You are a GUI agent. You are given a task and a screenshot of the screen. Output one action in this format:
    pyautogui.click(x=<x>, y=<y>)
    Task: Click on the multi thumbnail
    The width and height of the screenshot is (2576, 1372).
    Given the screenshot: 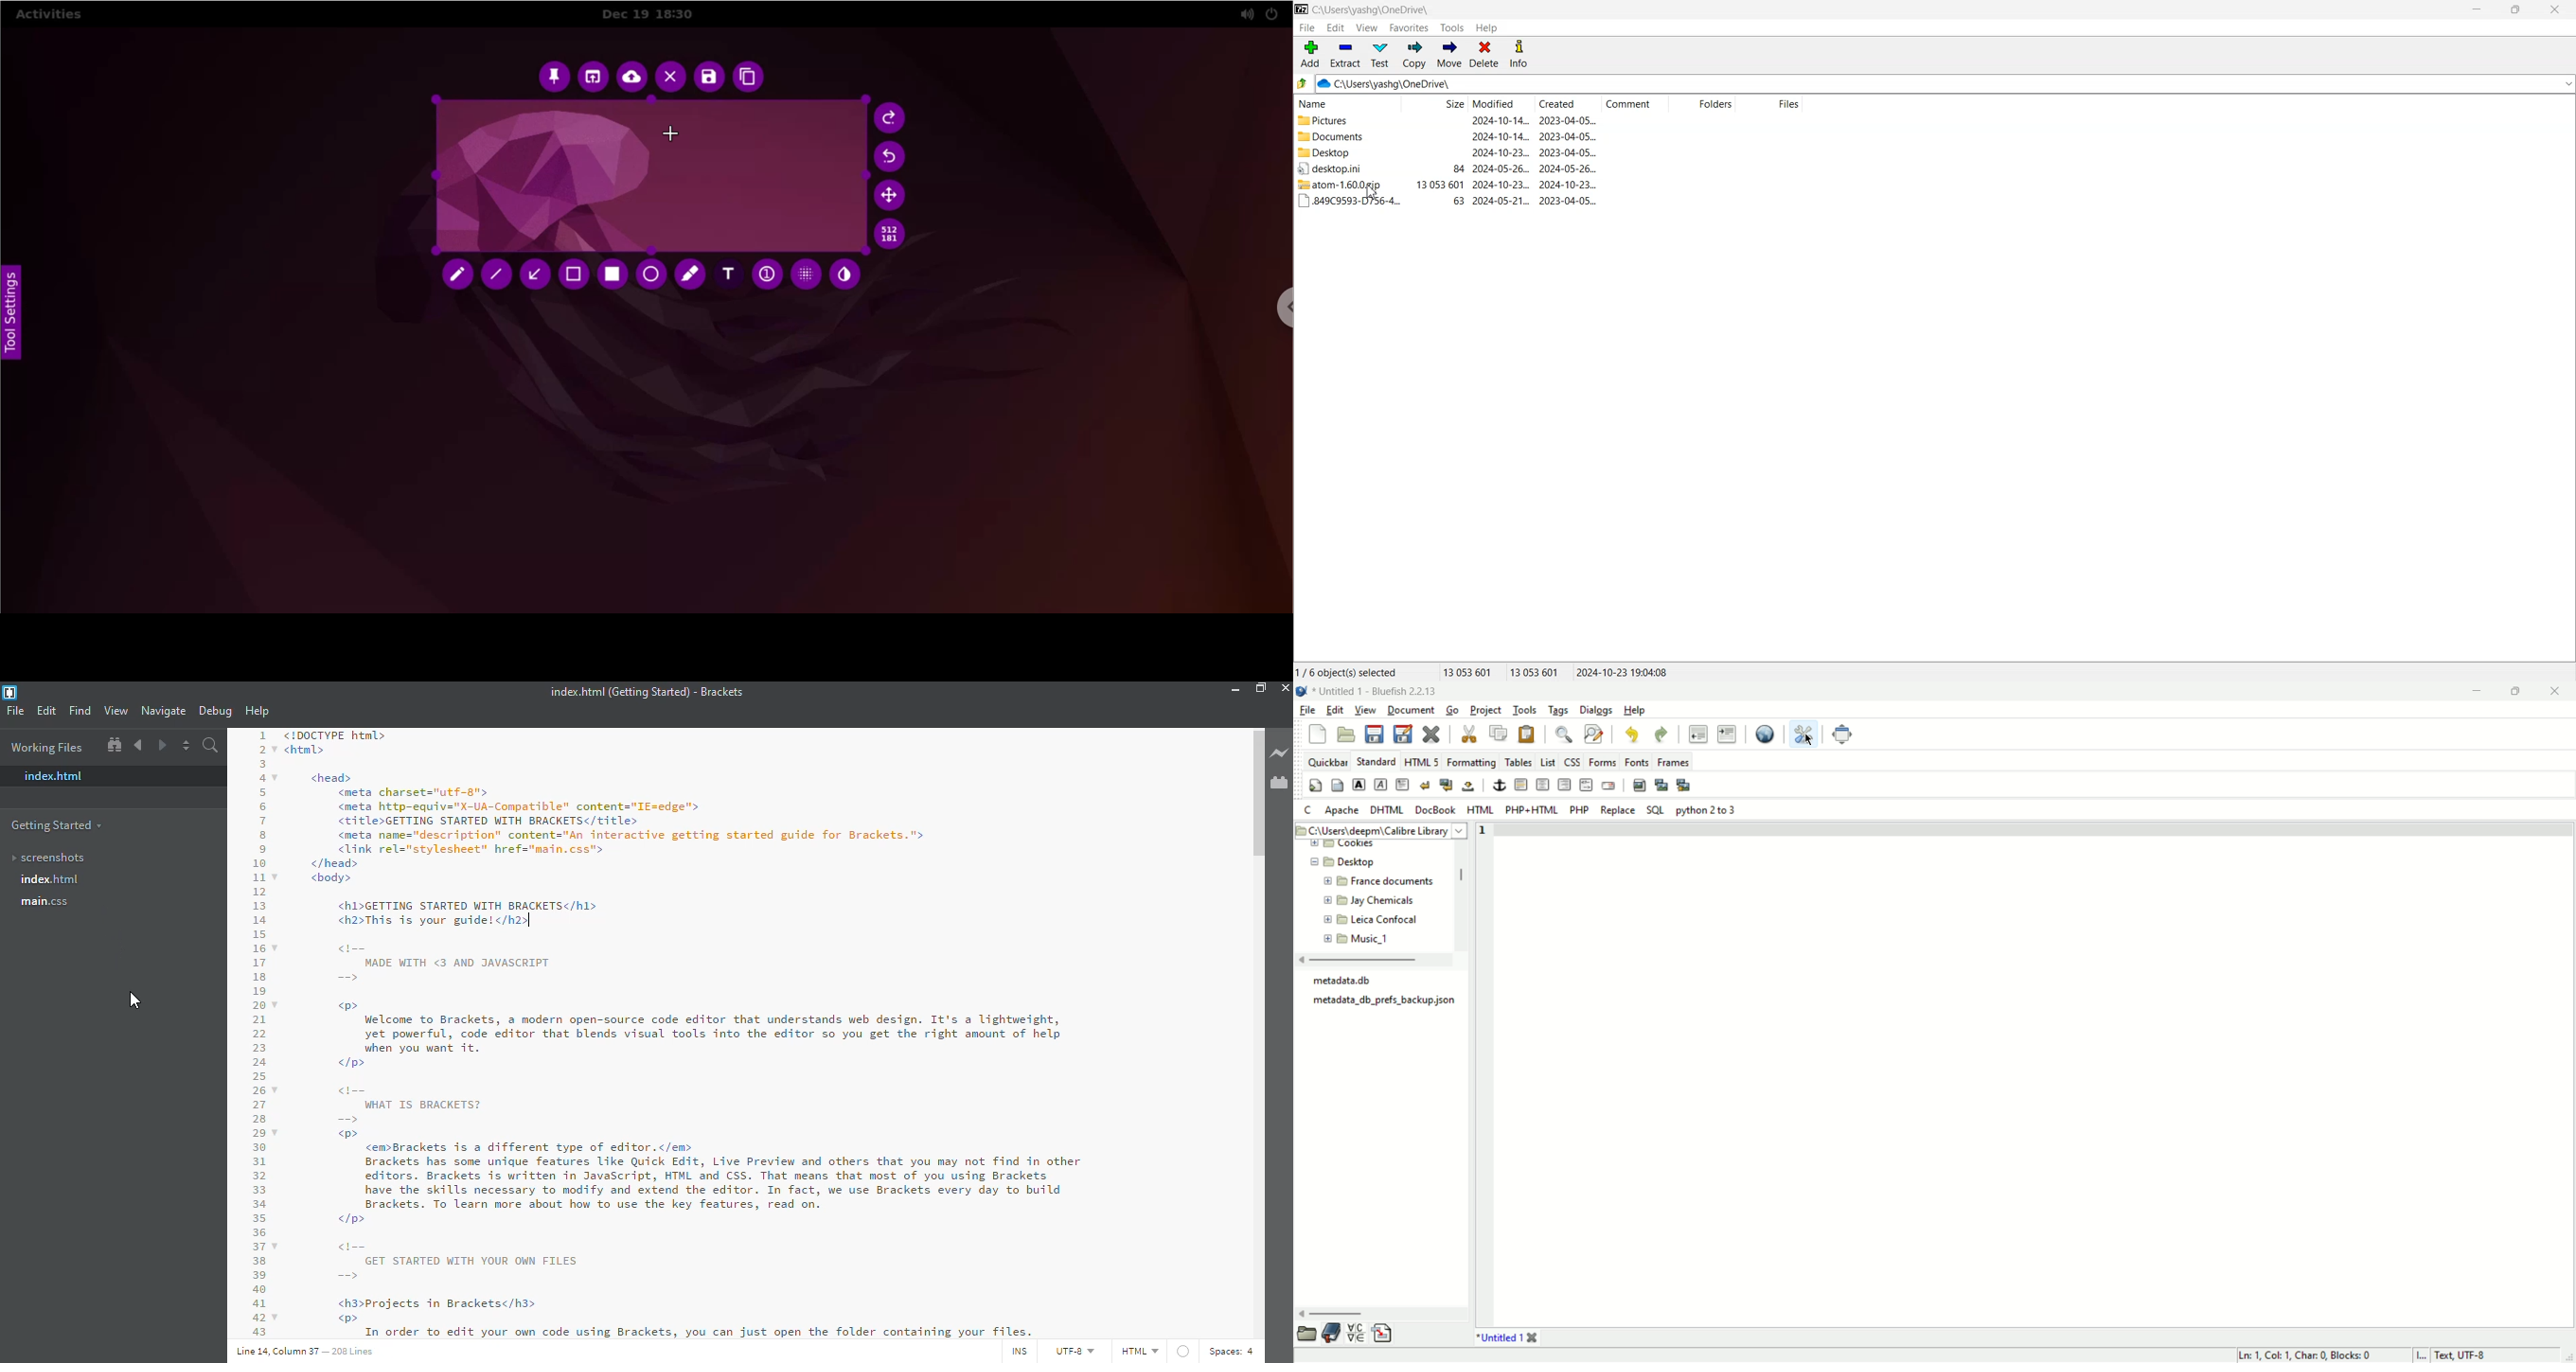 What is the action you would take?
    pyautogui.click(x=1685, y=786)
    